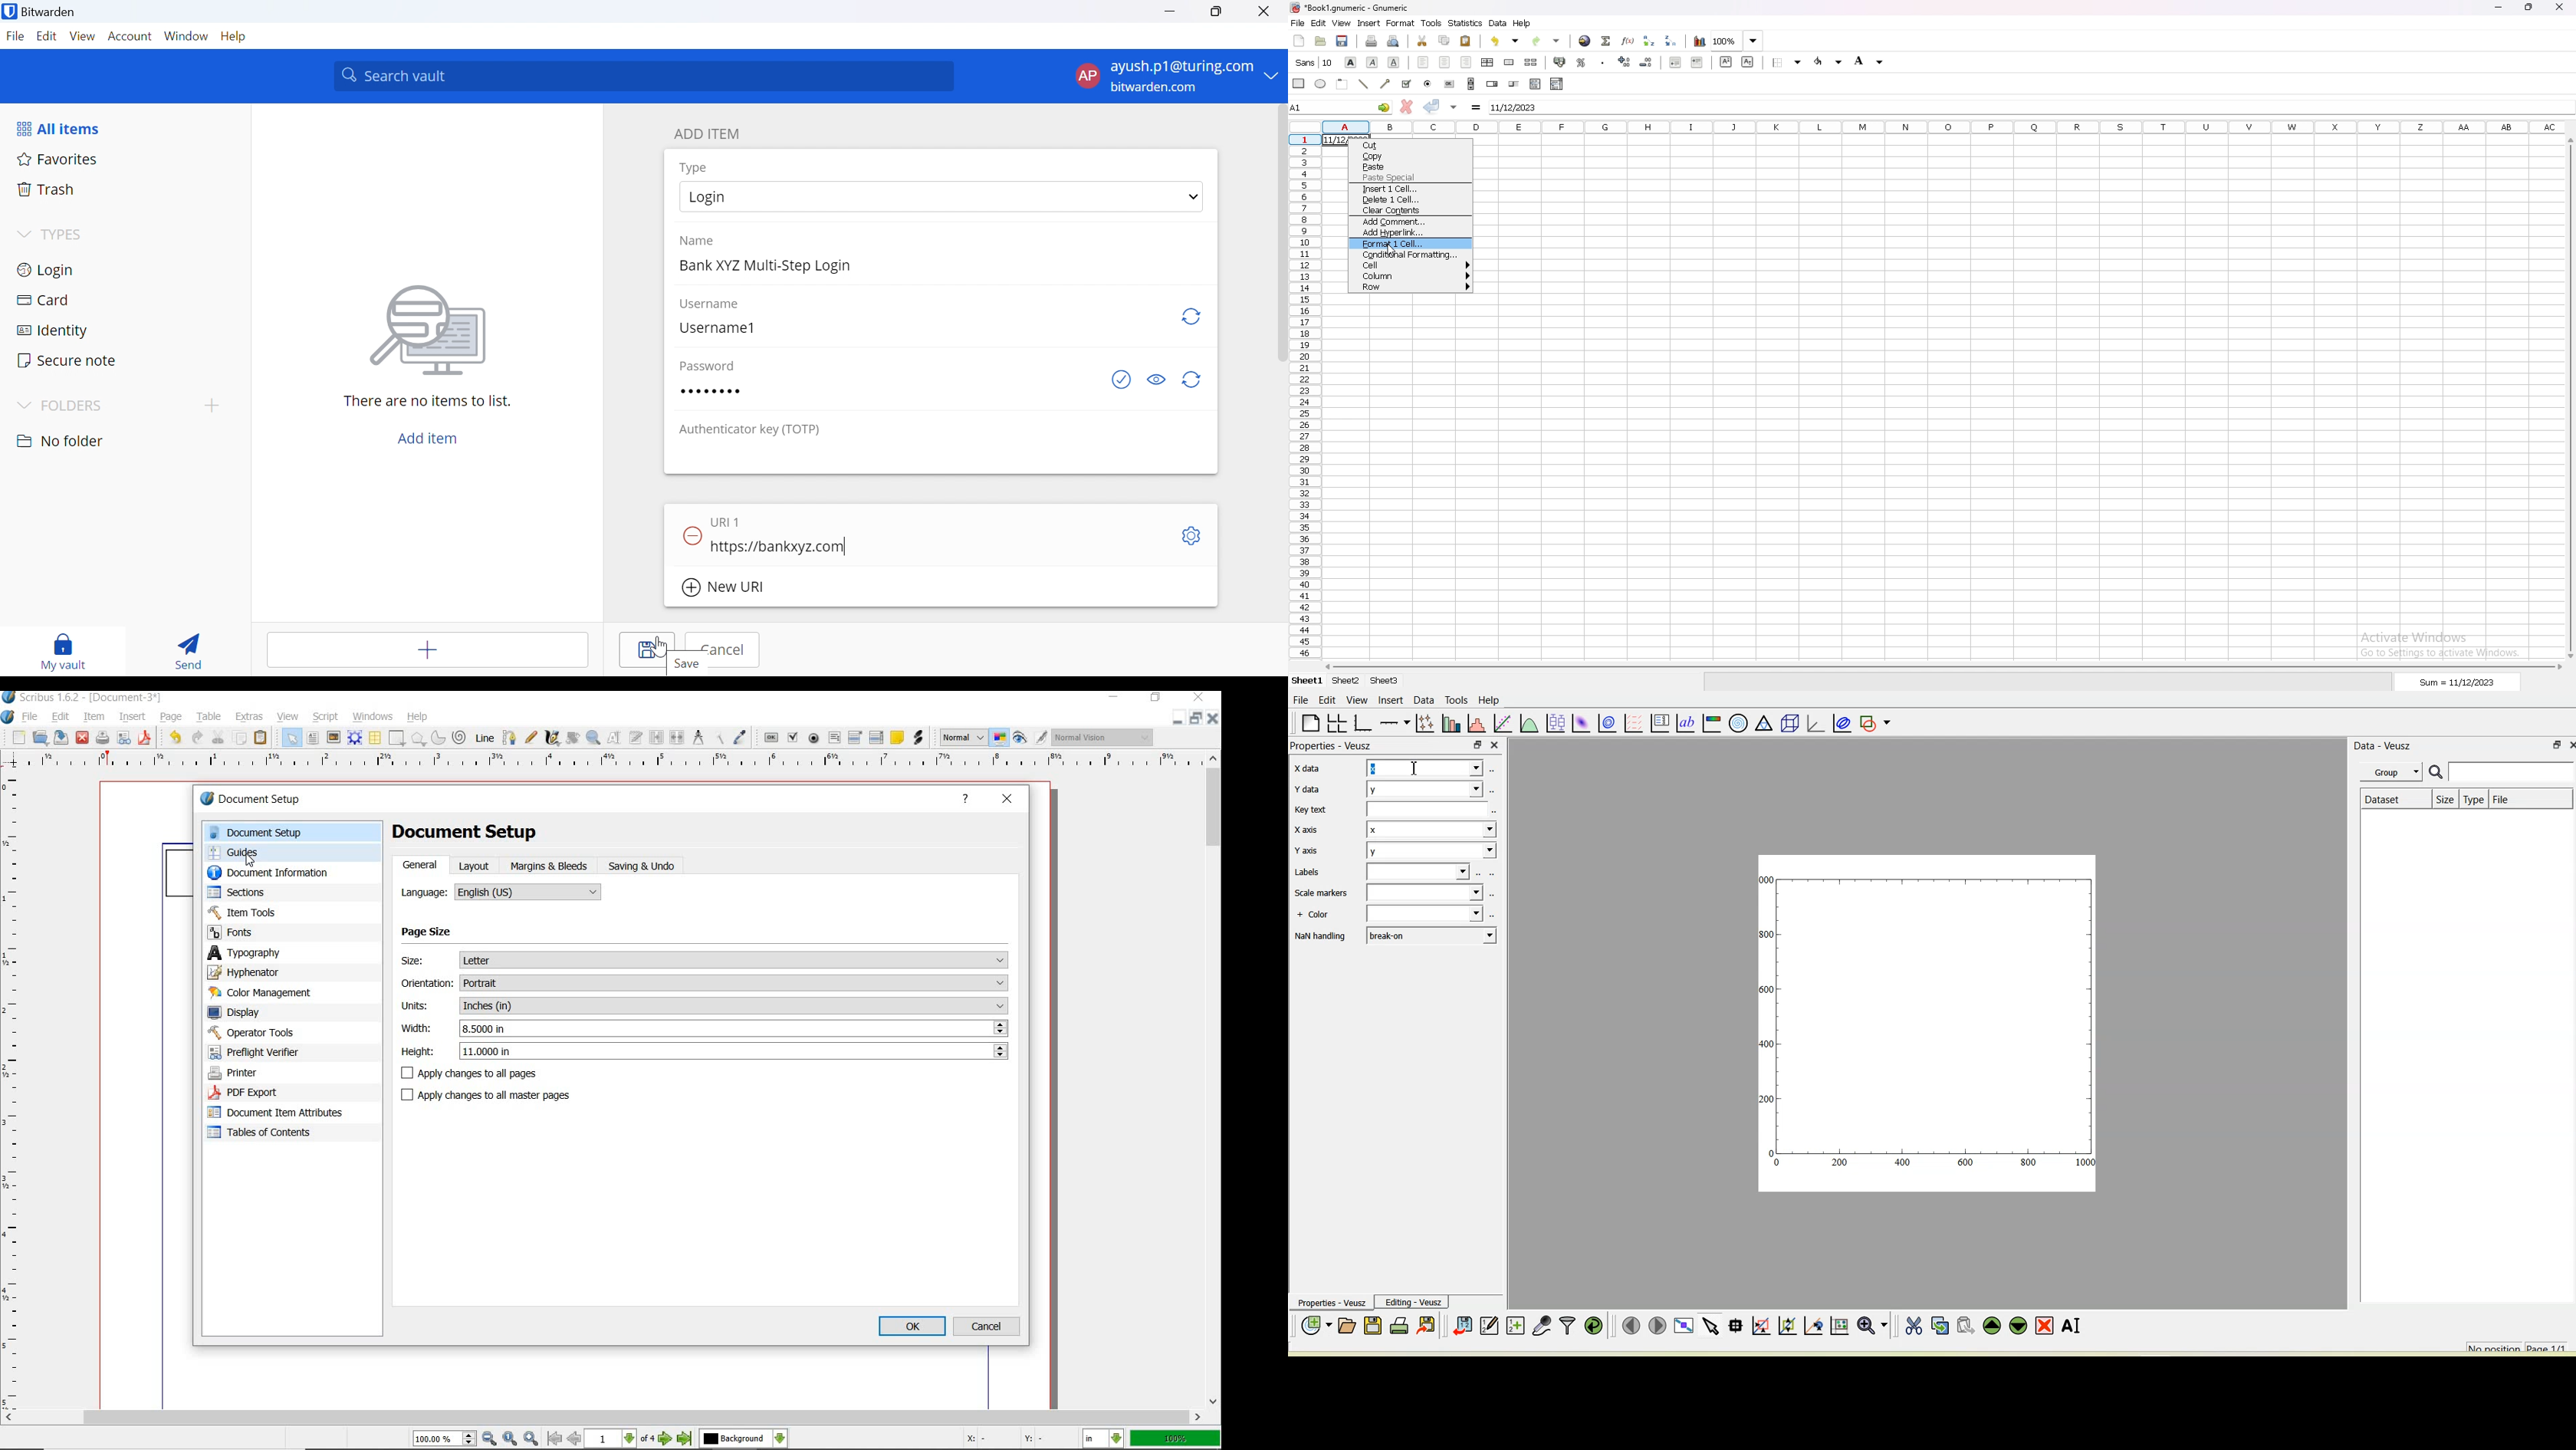  I want to click on Username1, so click(724, 329).